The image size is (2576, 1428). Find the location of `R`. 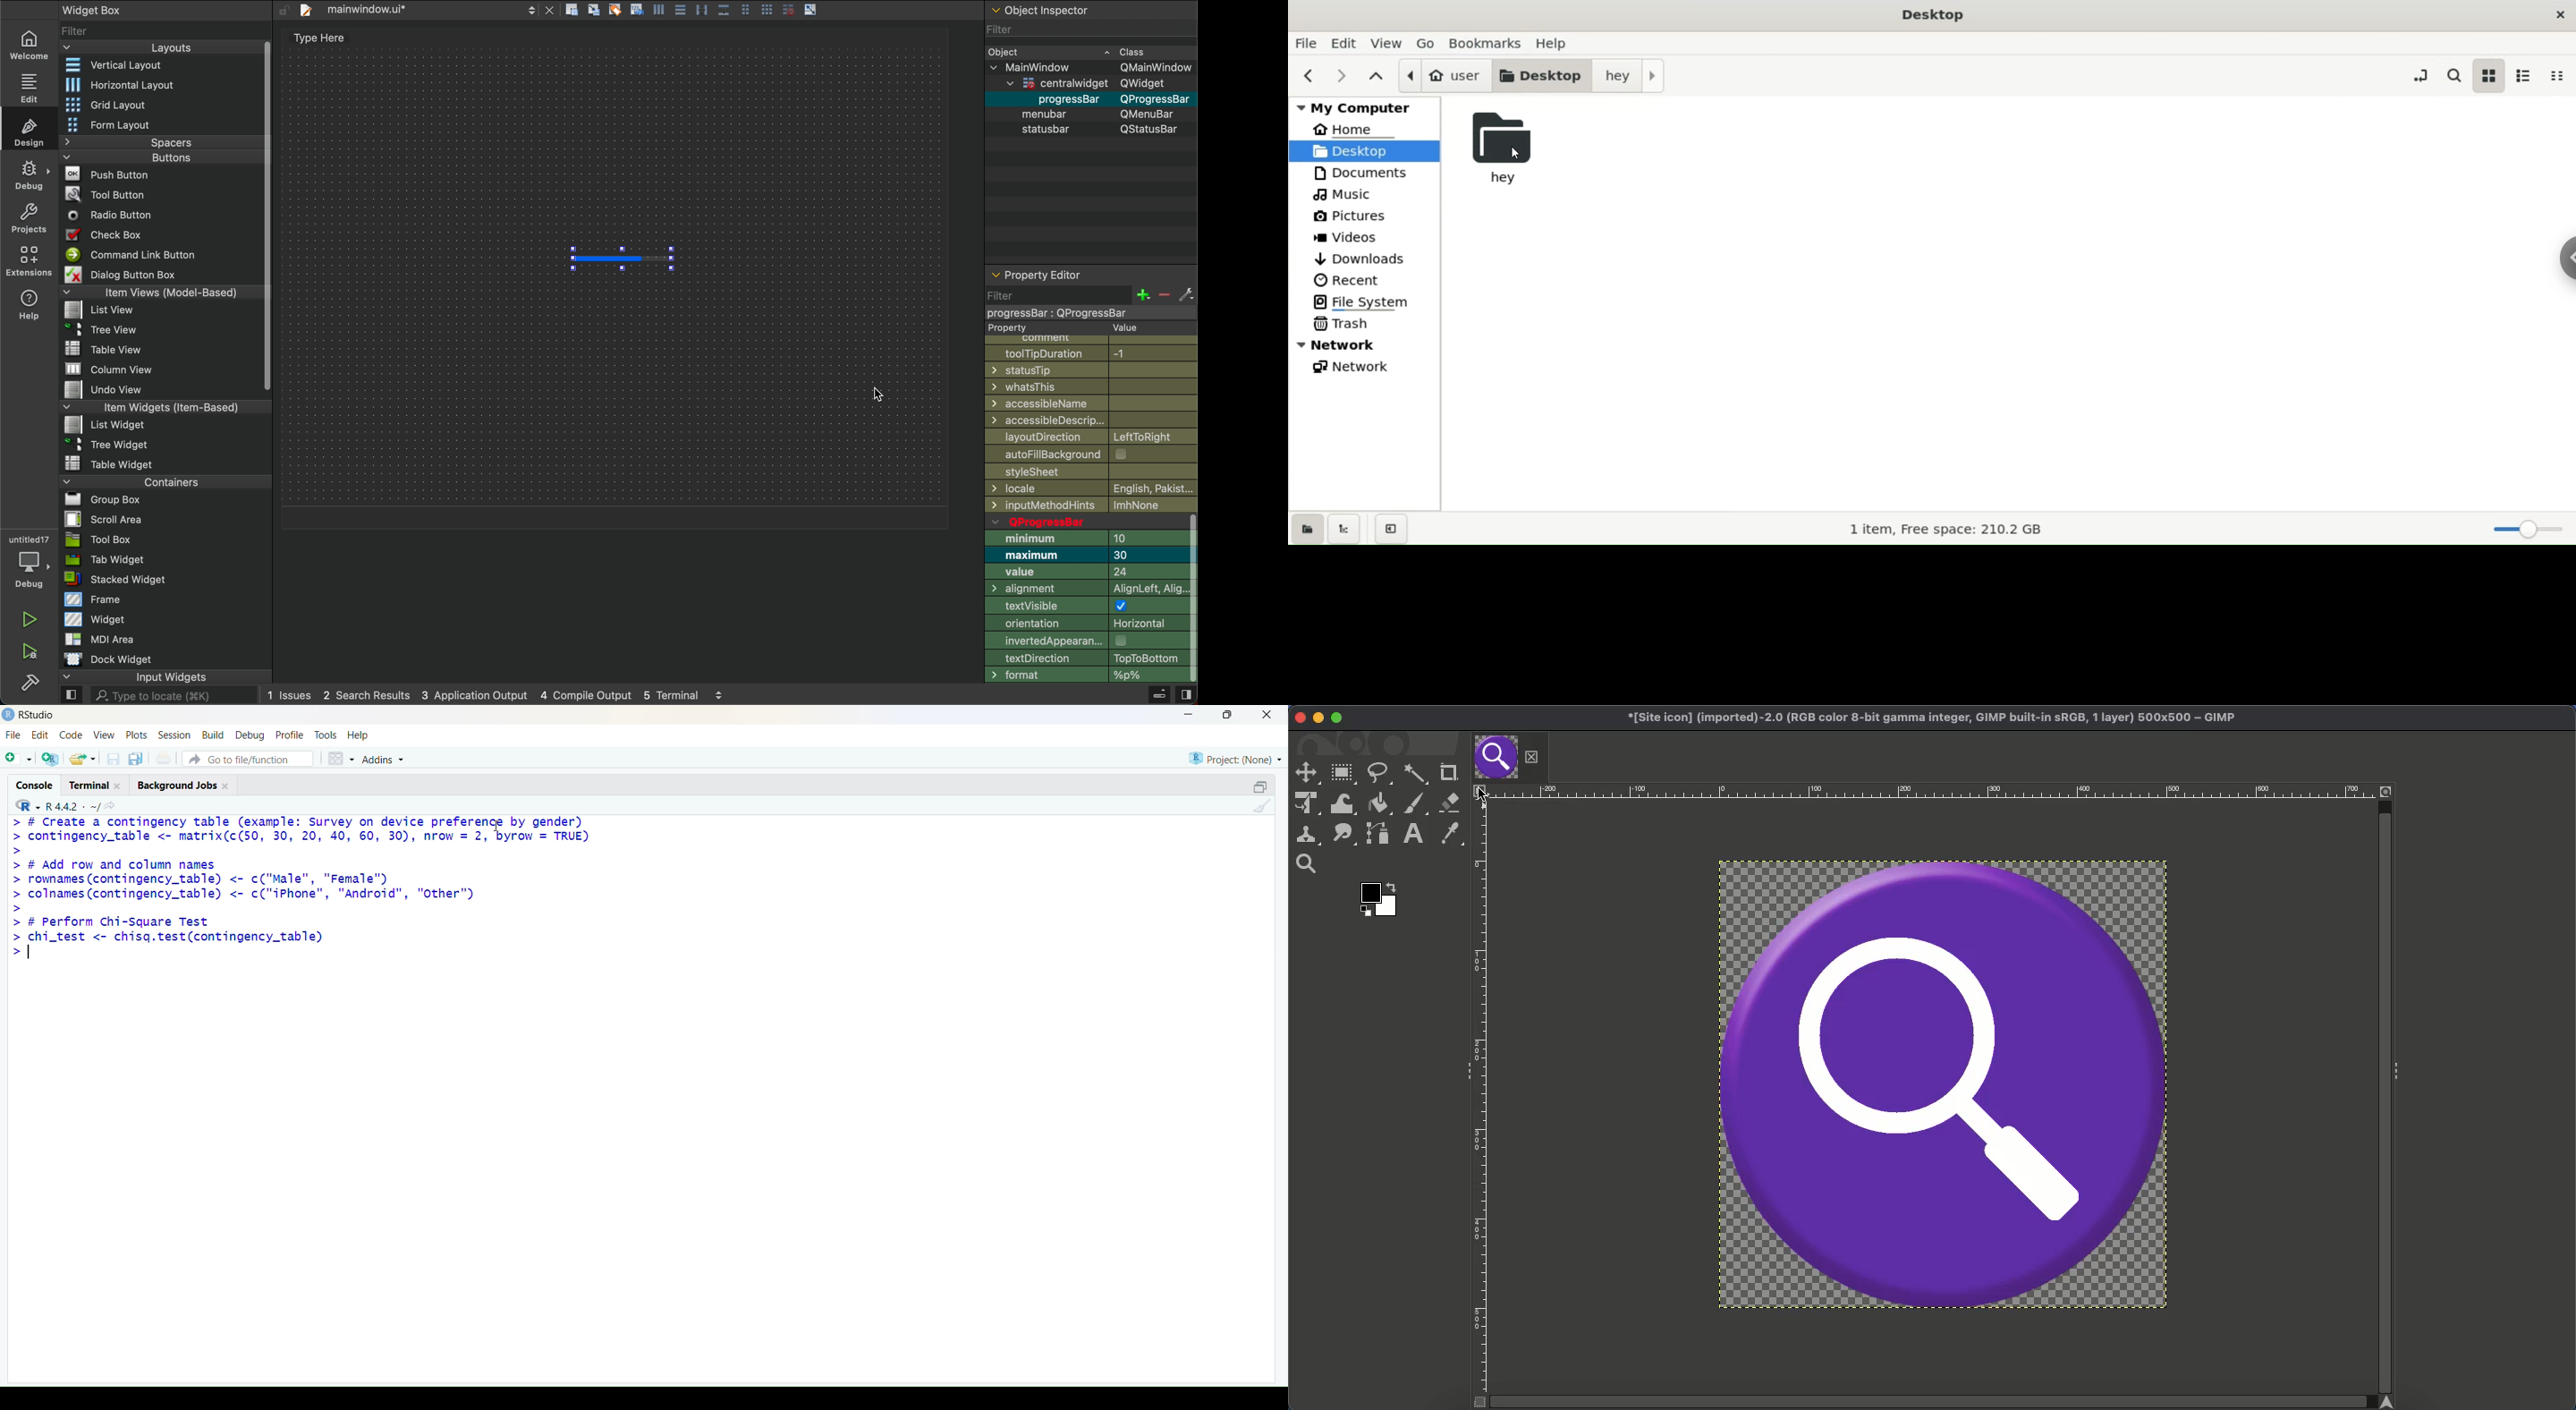

R is located at coordinates (28, 805).